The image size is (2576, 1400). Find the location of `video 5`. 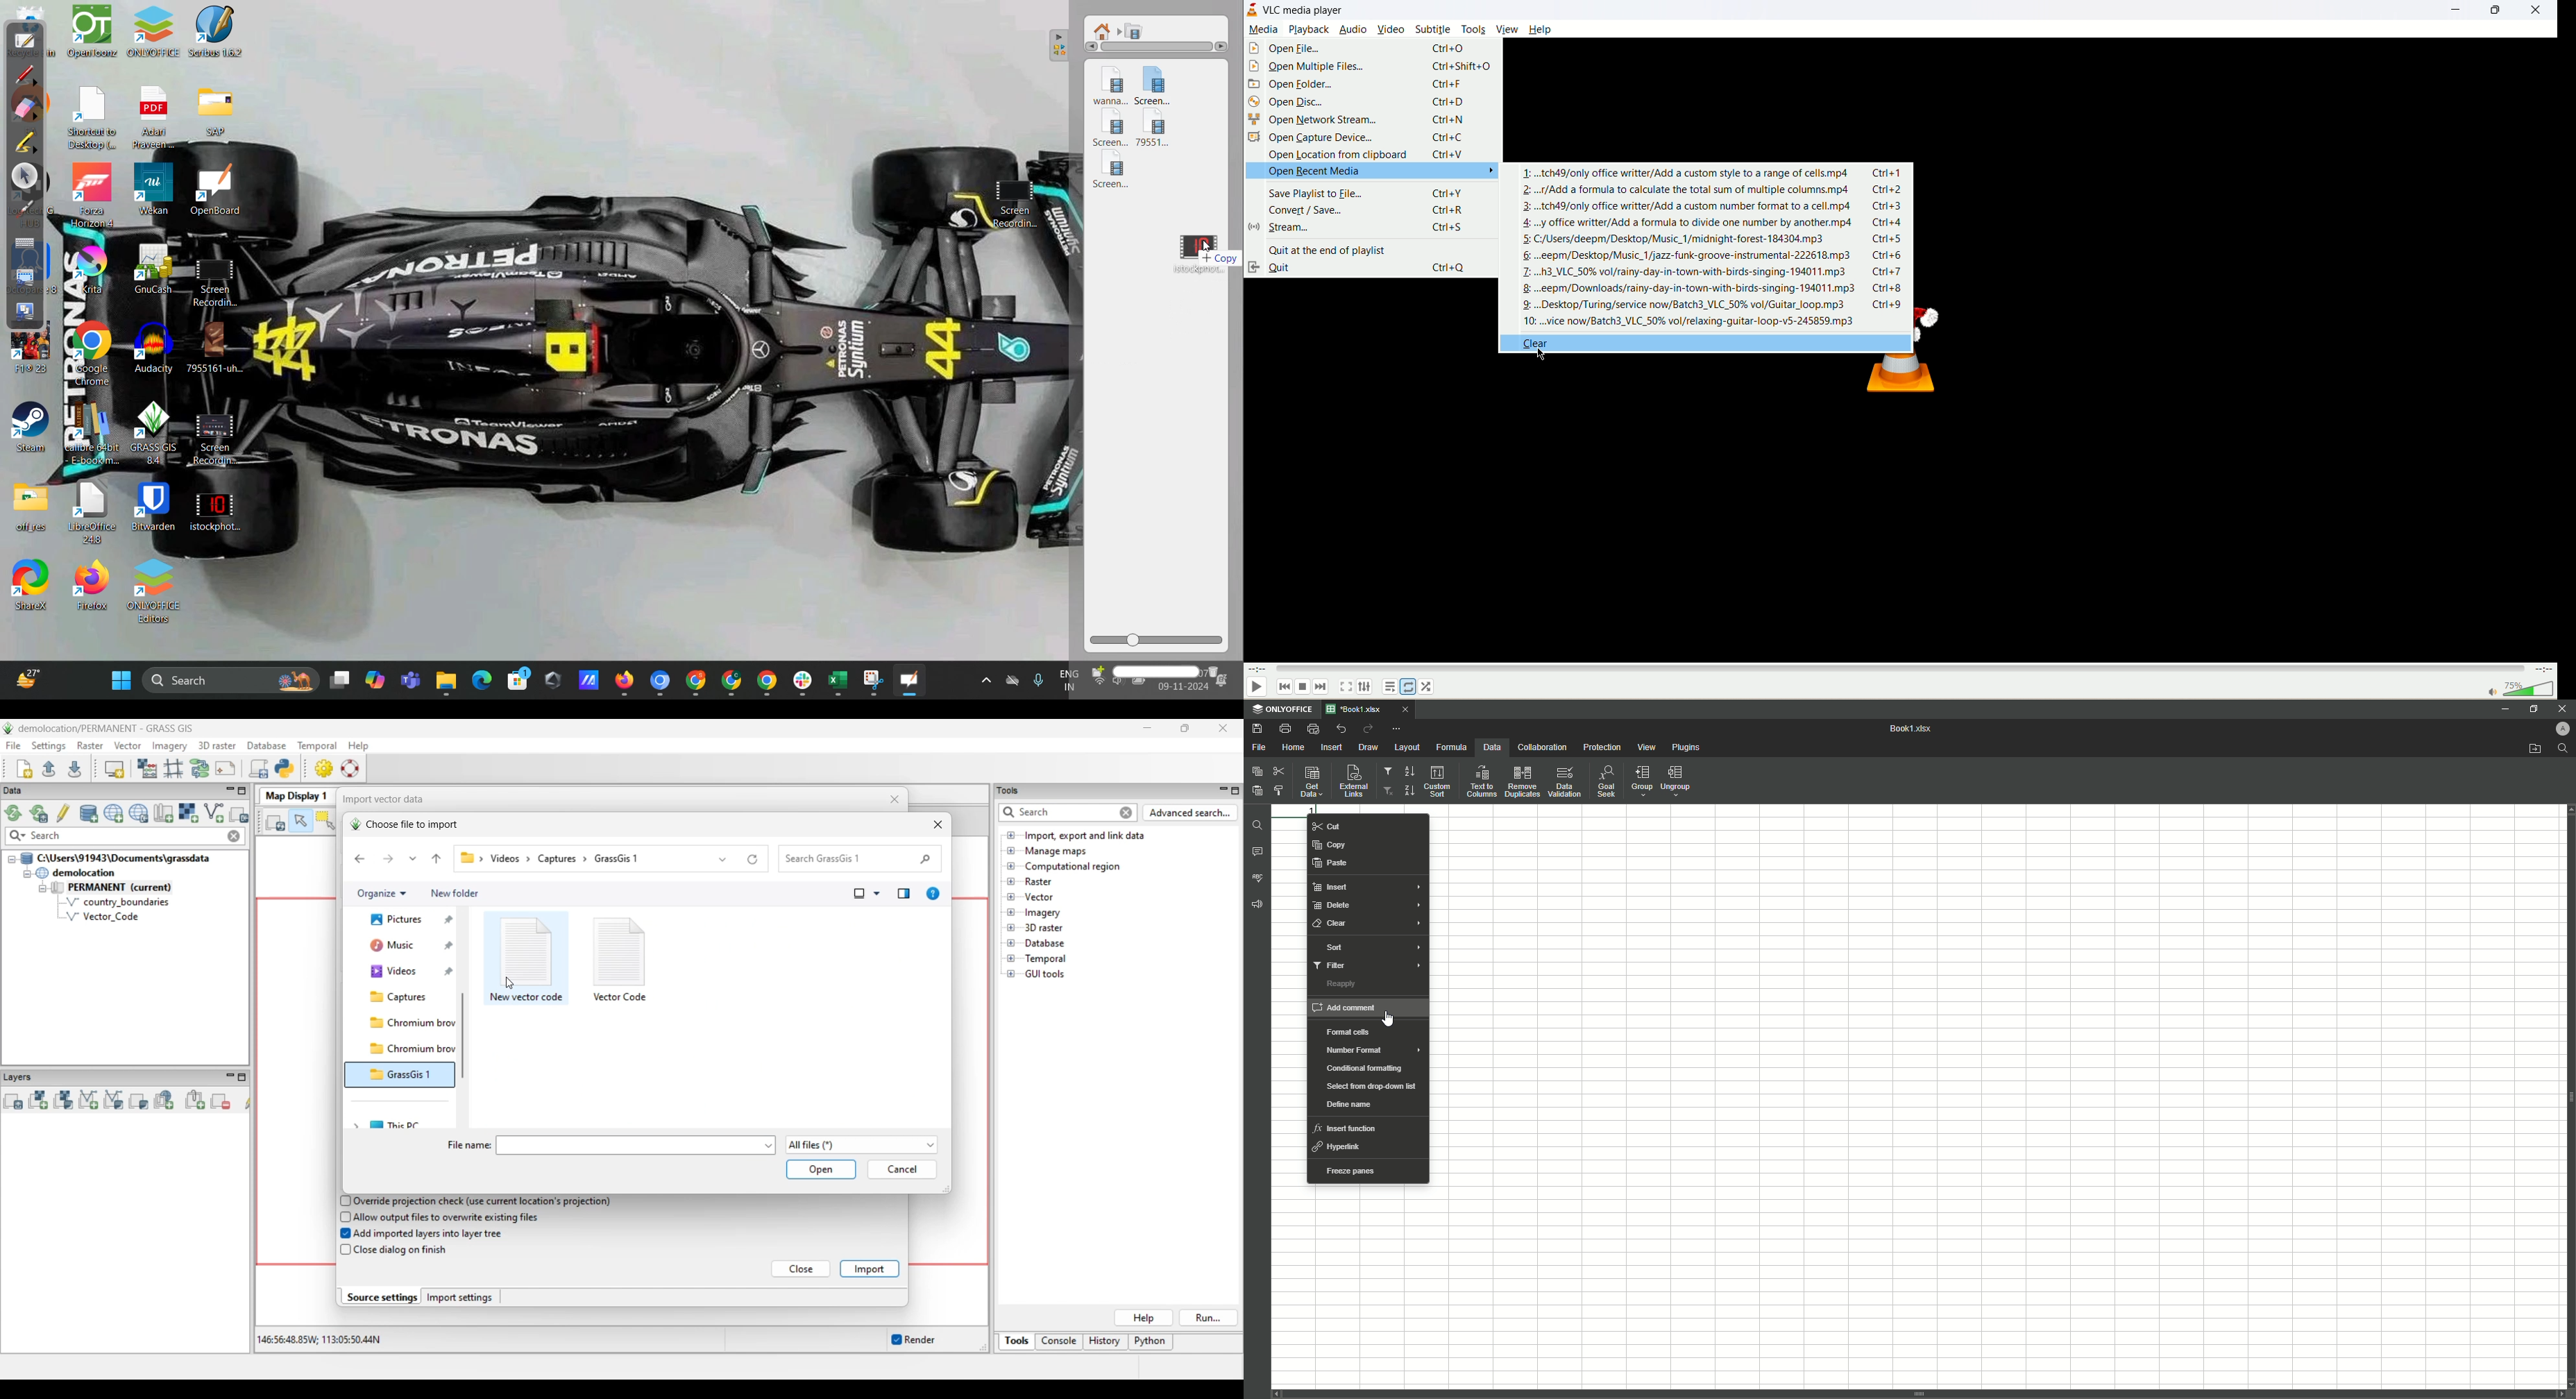

video 5 is located at coordinates (1111, 172).